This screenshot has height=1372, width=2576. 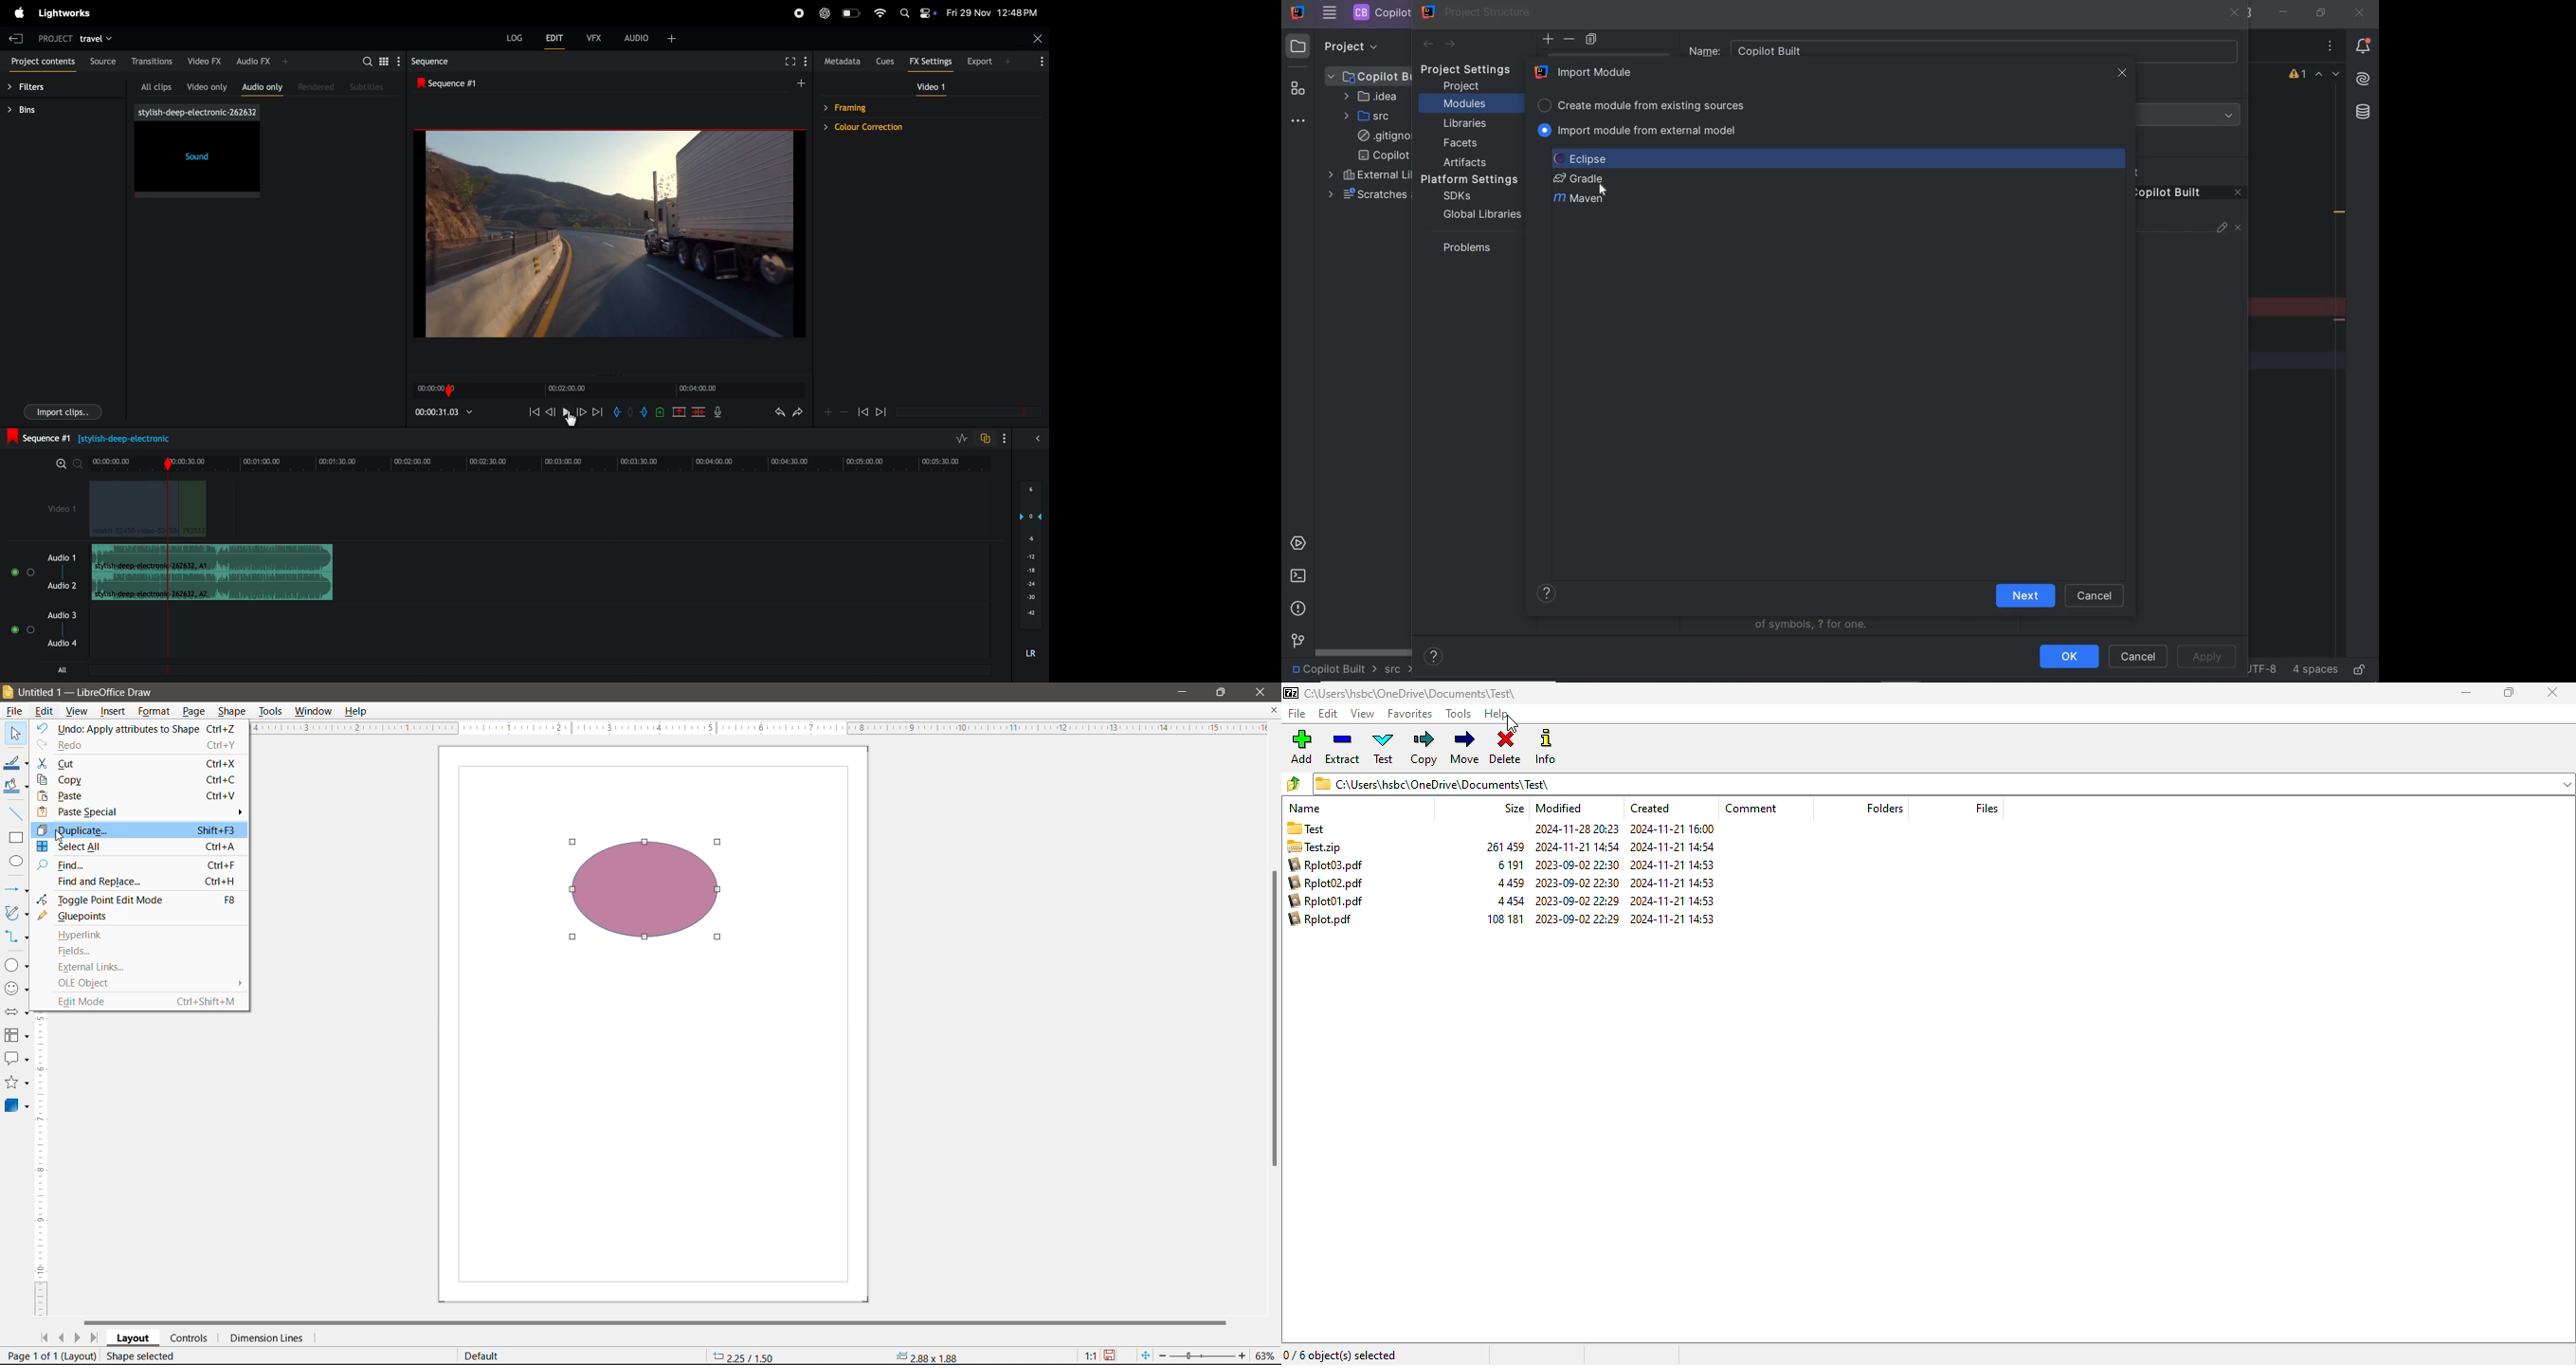 I want to click on Zoom In, so click(x=1241, y=1356).